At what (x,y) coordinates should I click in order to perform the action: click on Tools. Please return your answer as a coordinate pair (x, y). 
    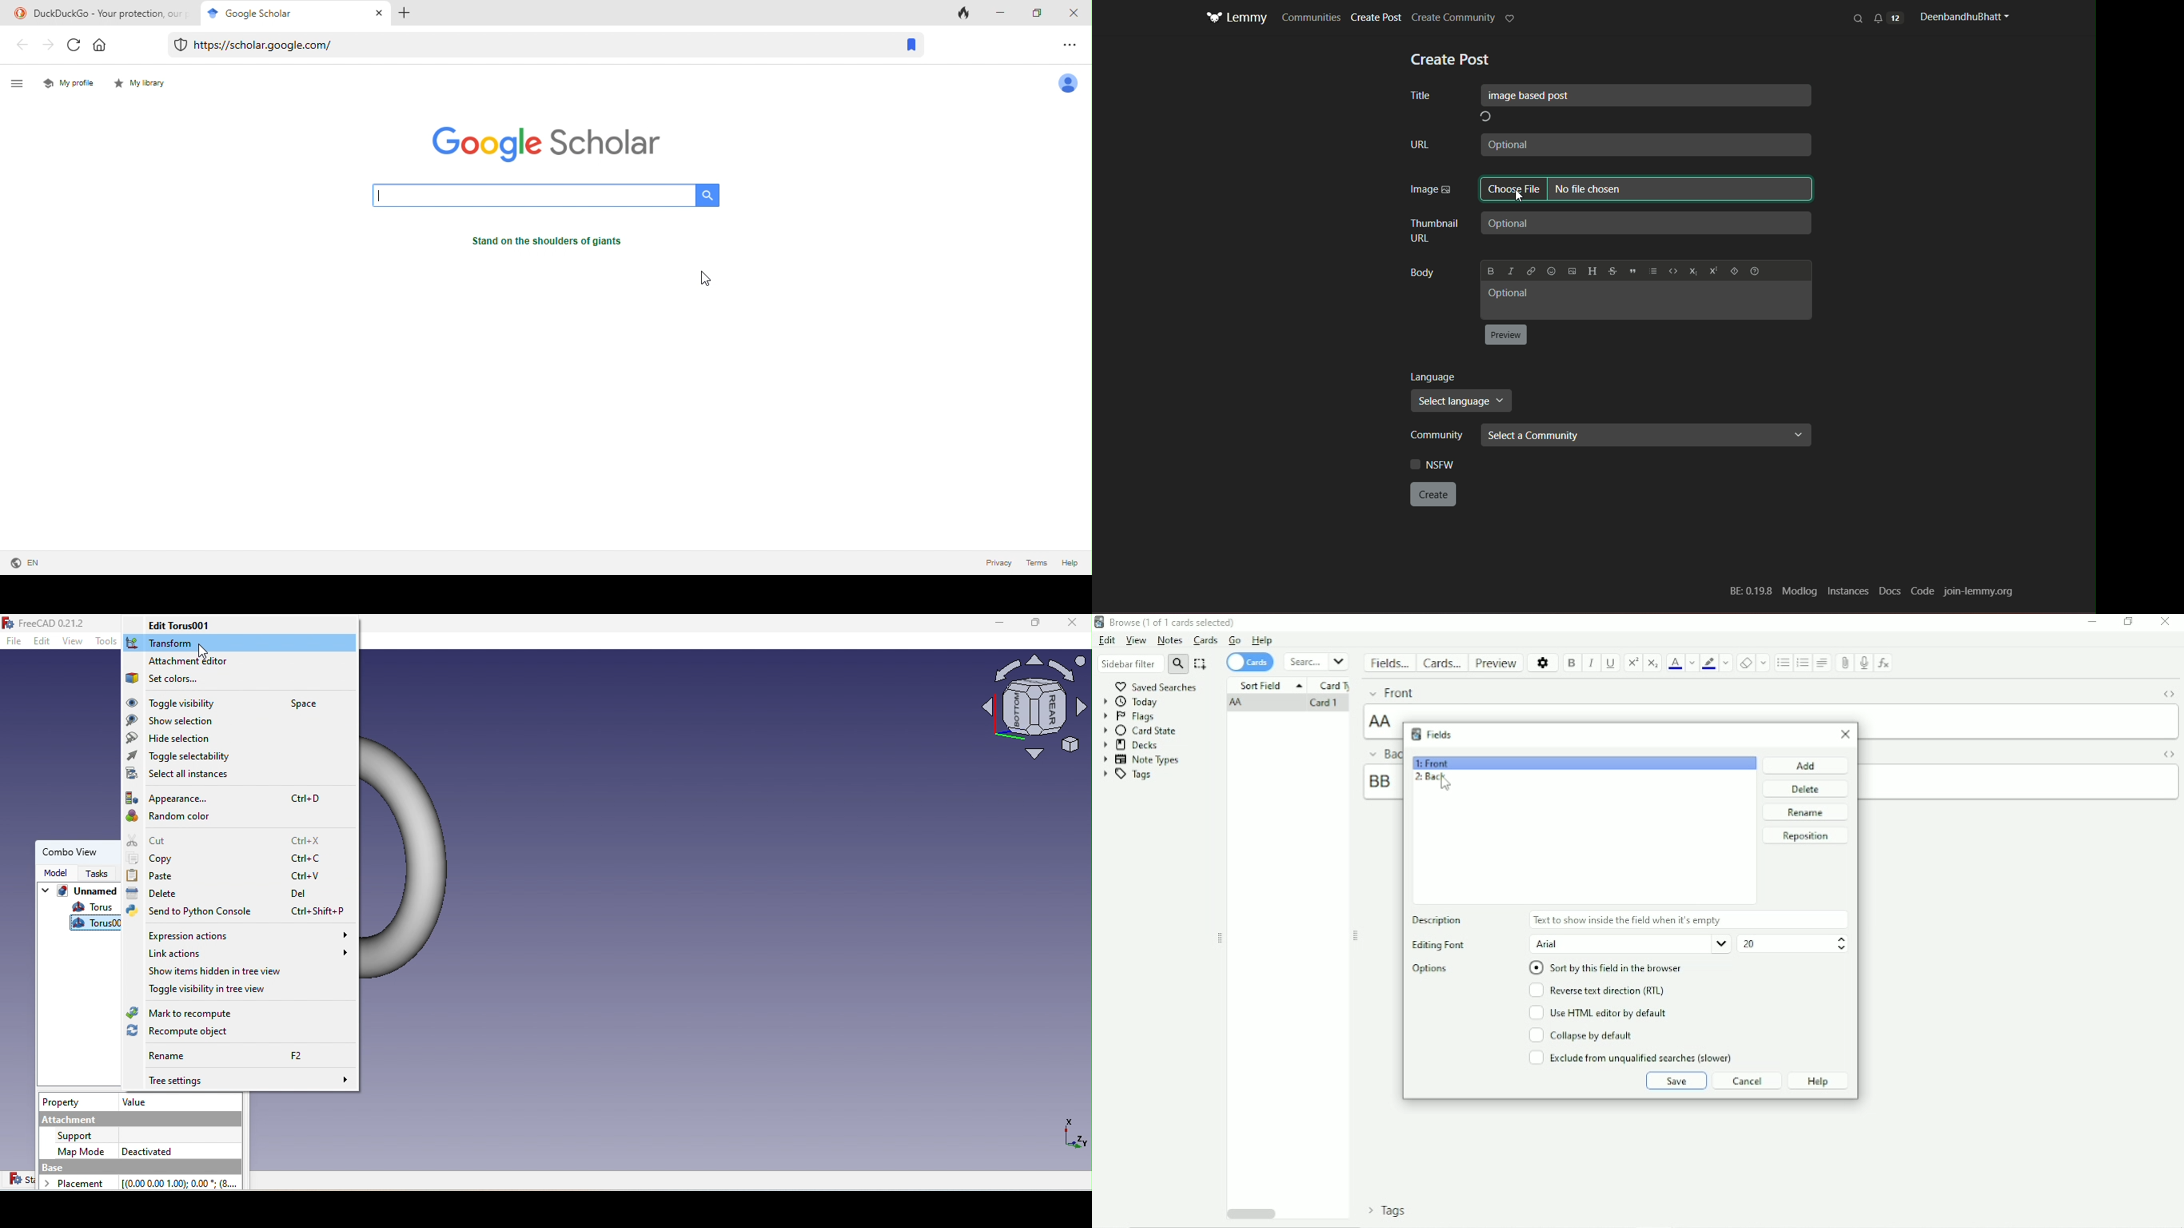
    Looking at the image, I should click on (107, 644).